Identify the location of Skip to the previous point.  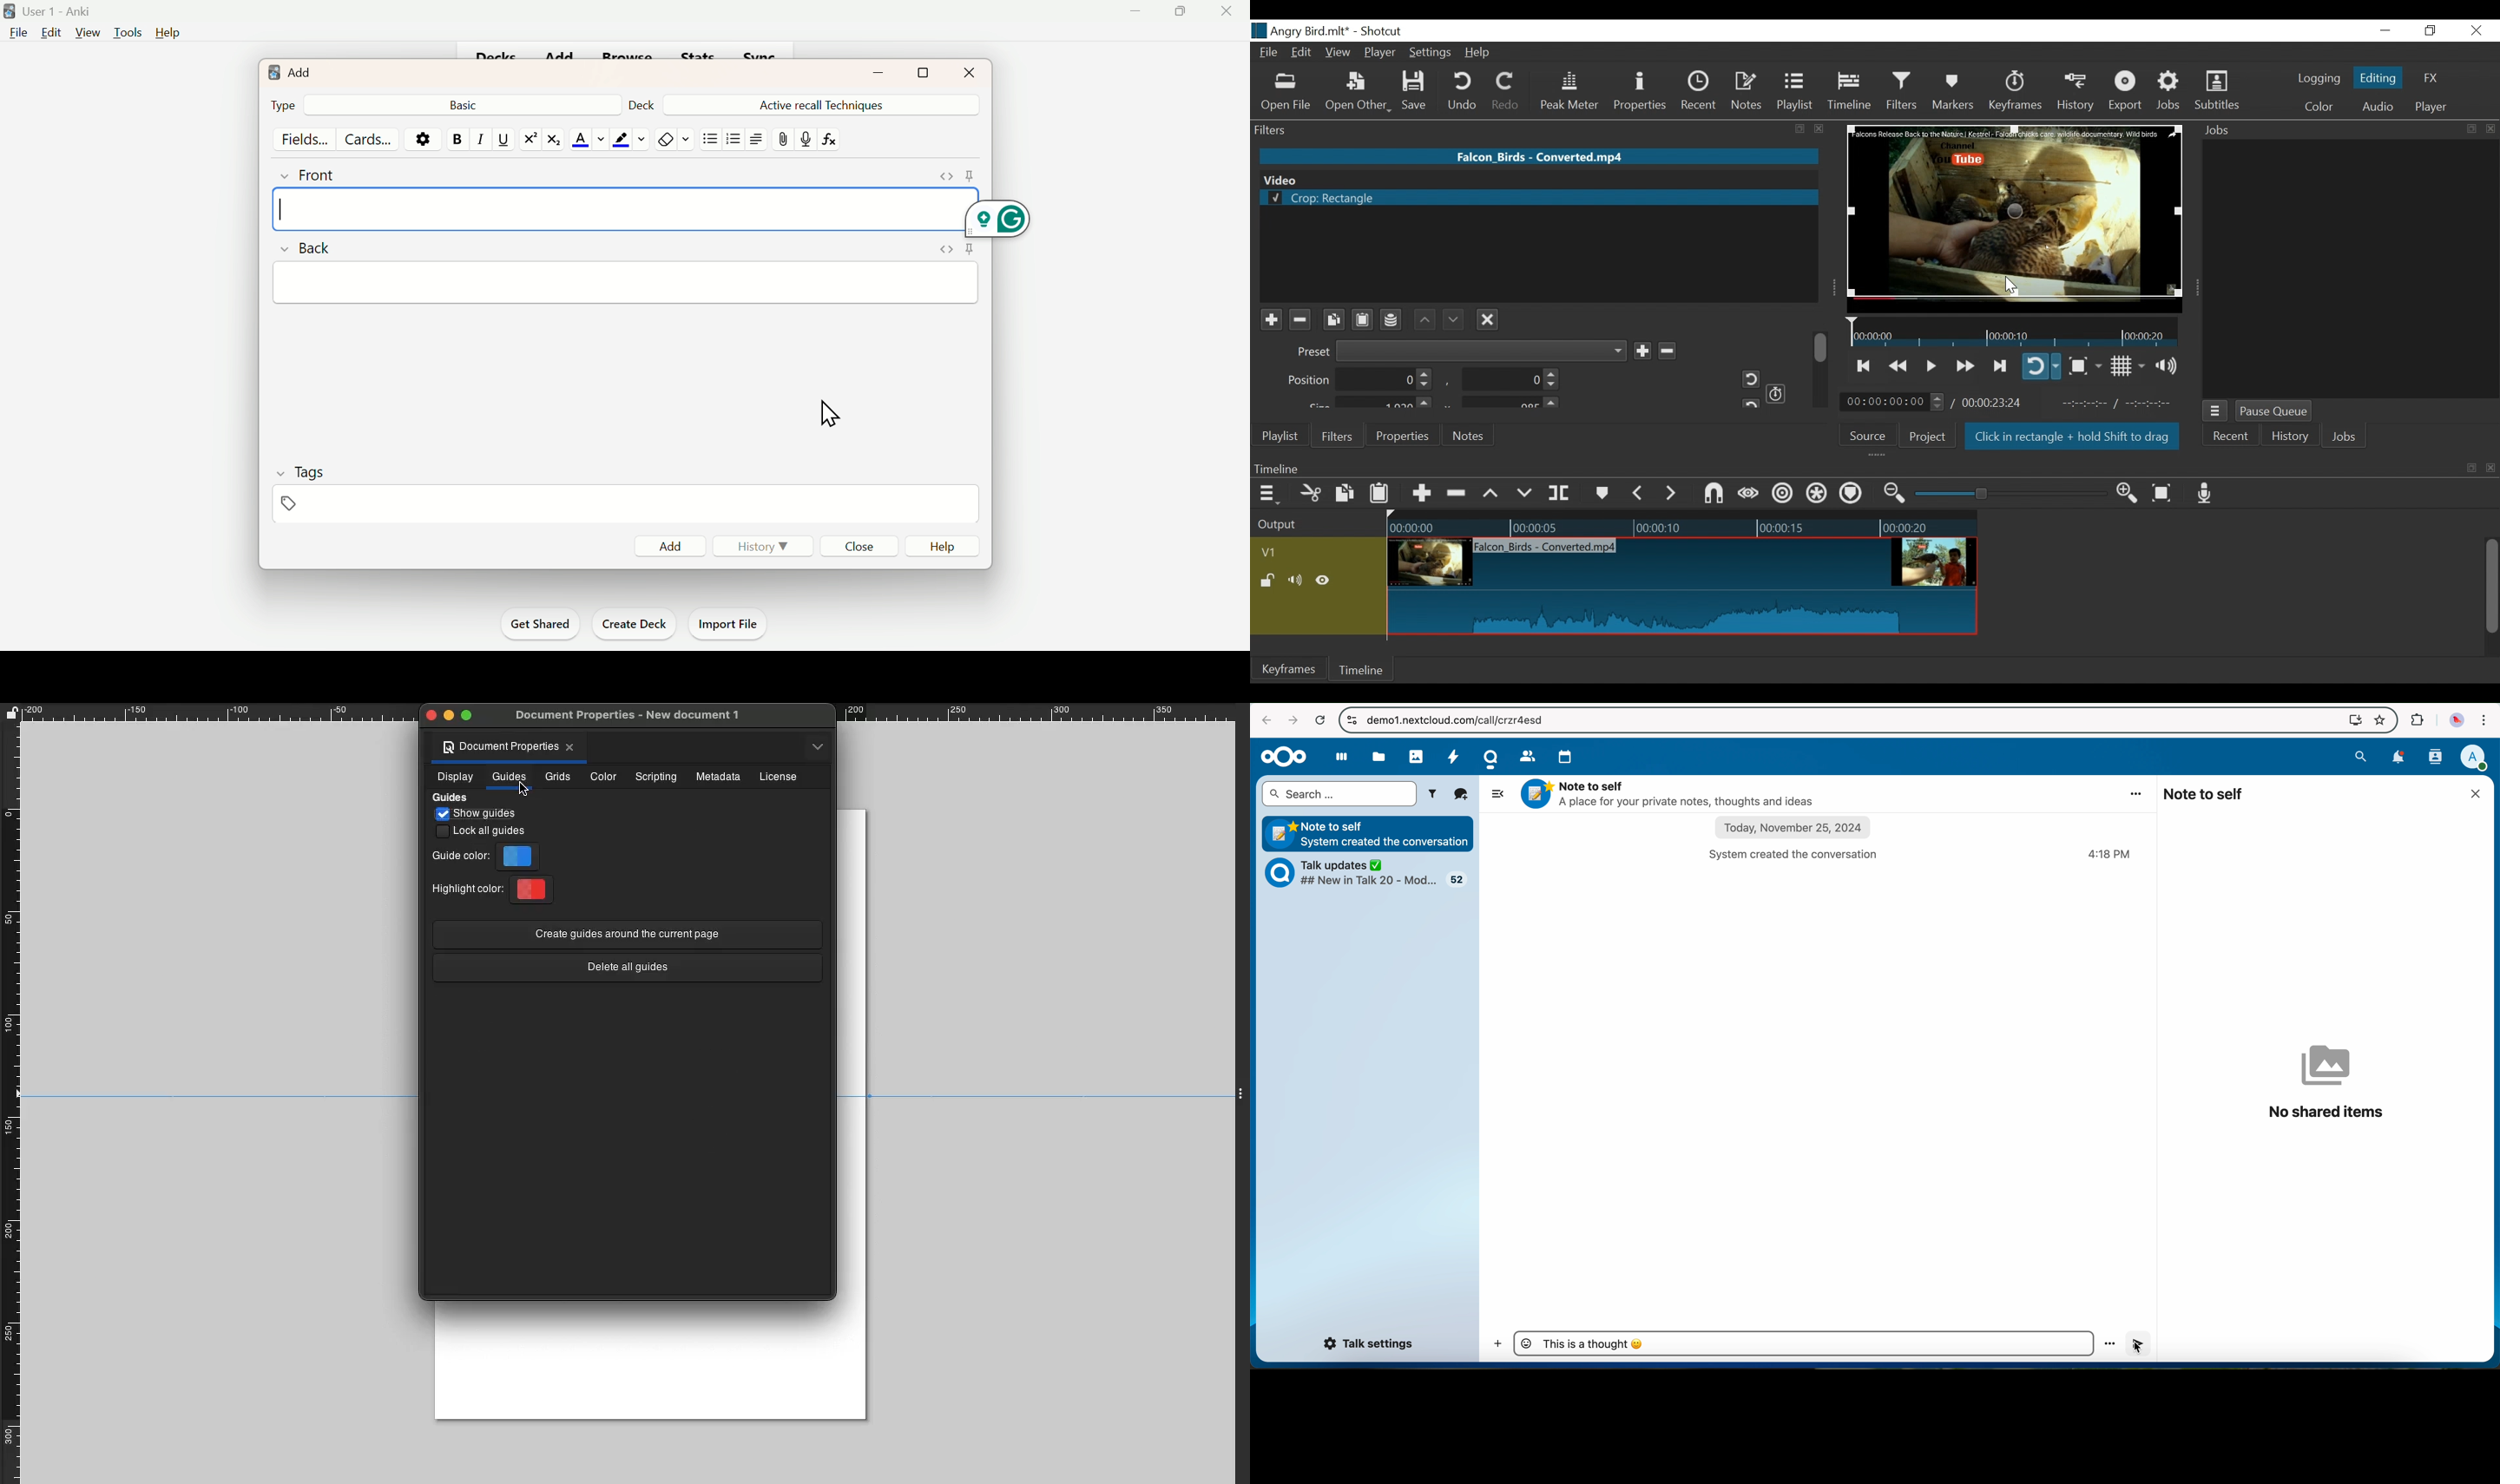
(1865, 366).